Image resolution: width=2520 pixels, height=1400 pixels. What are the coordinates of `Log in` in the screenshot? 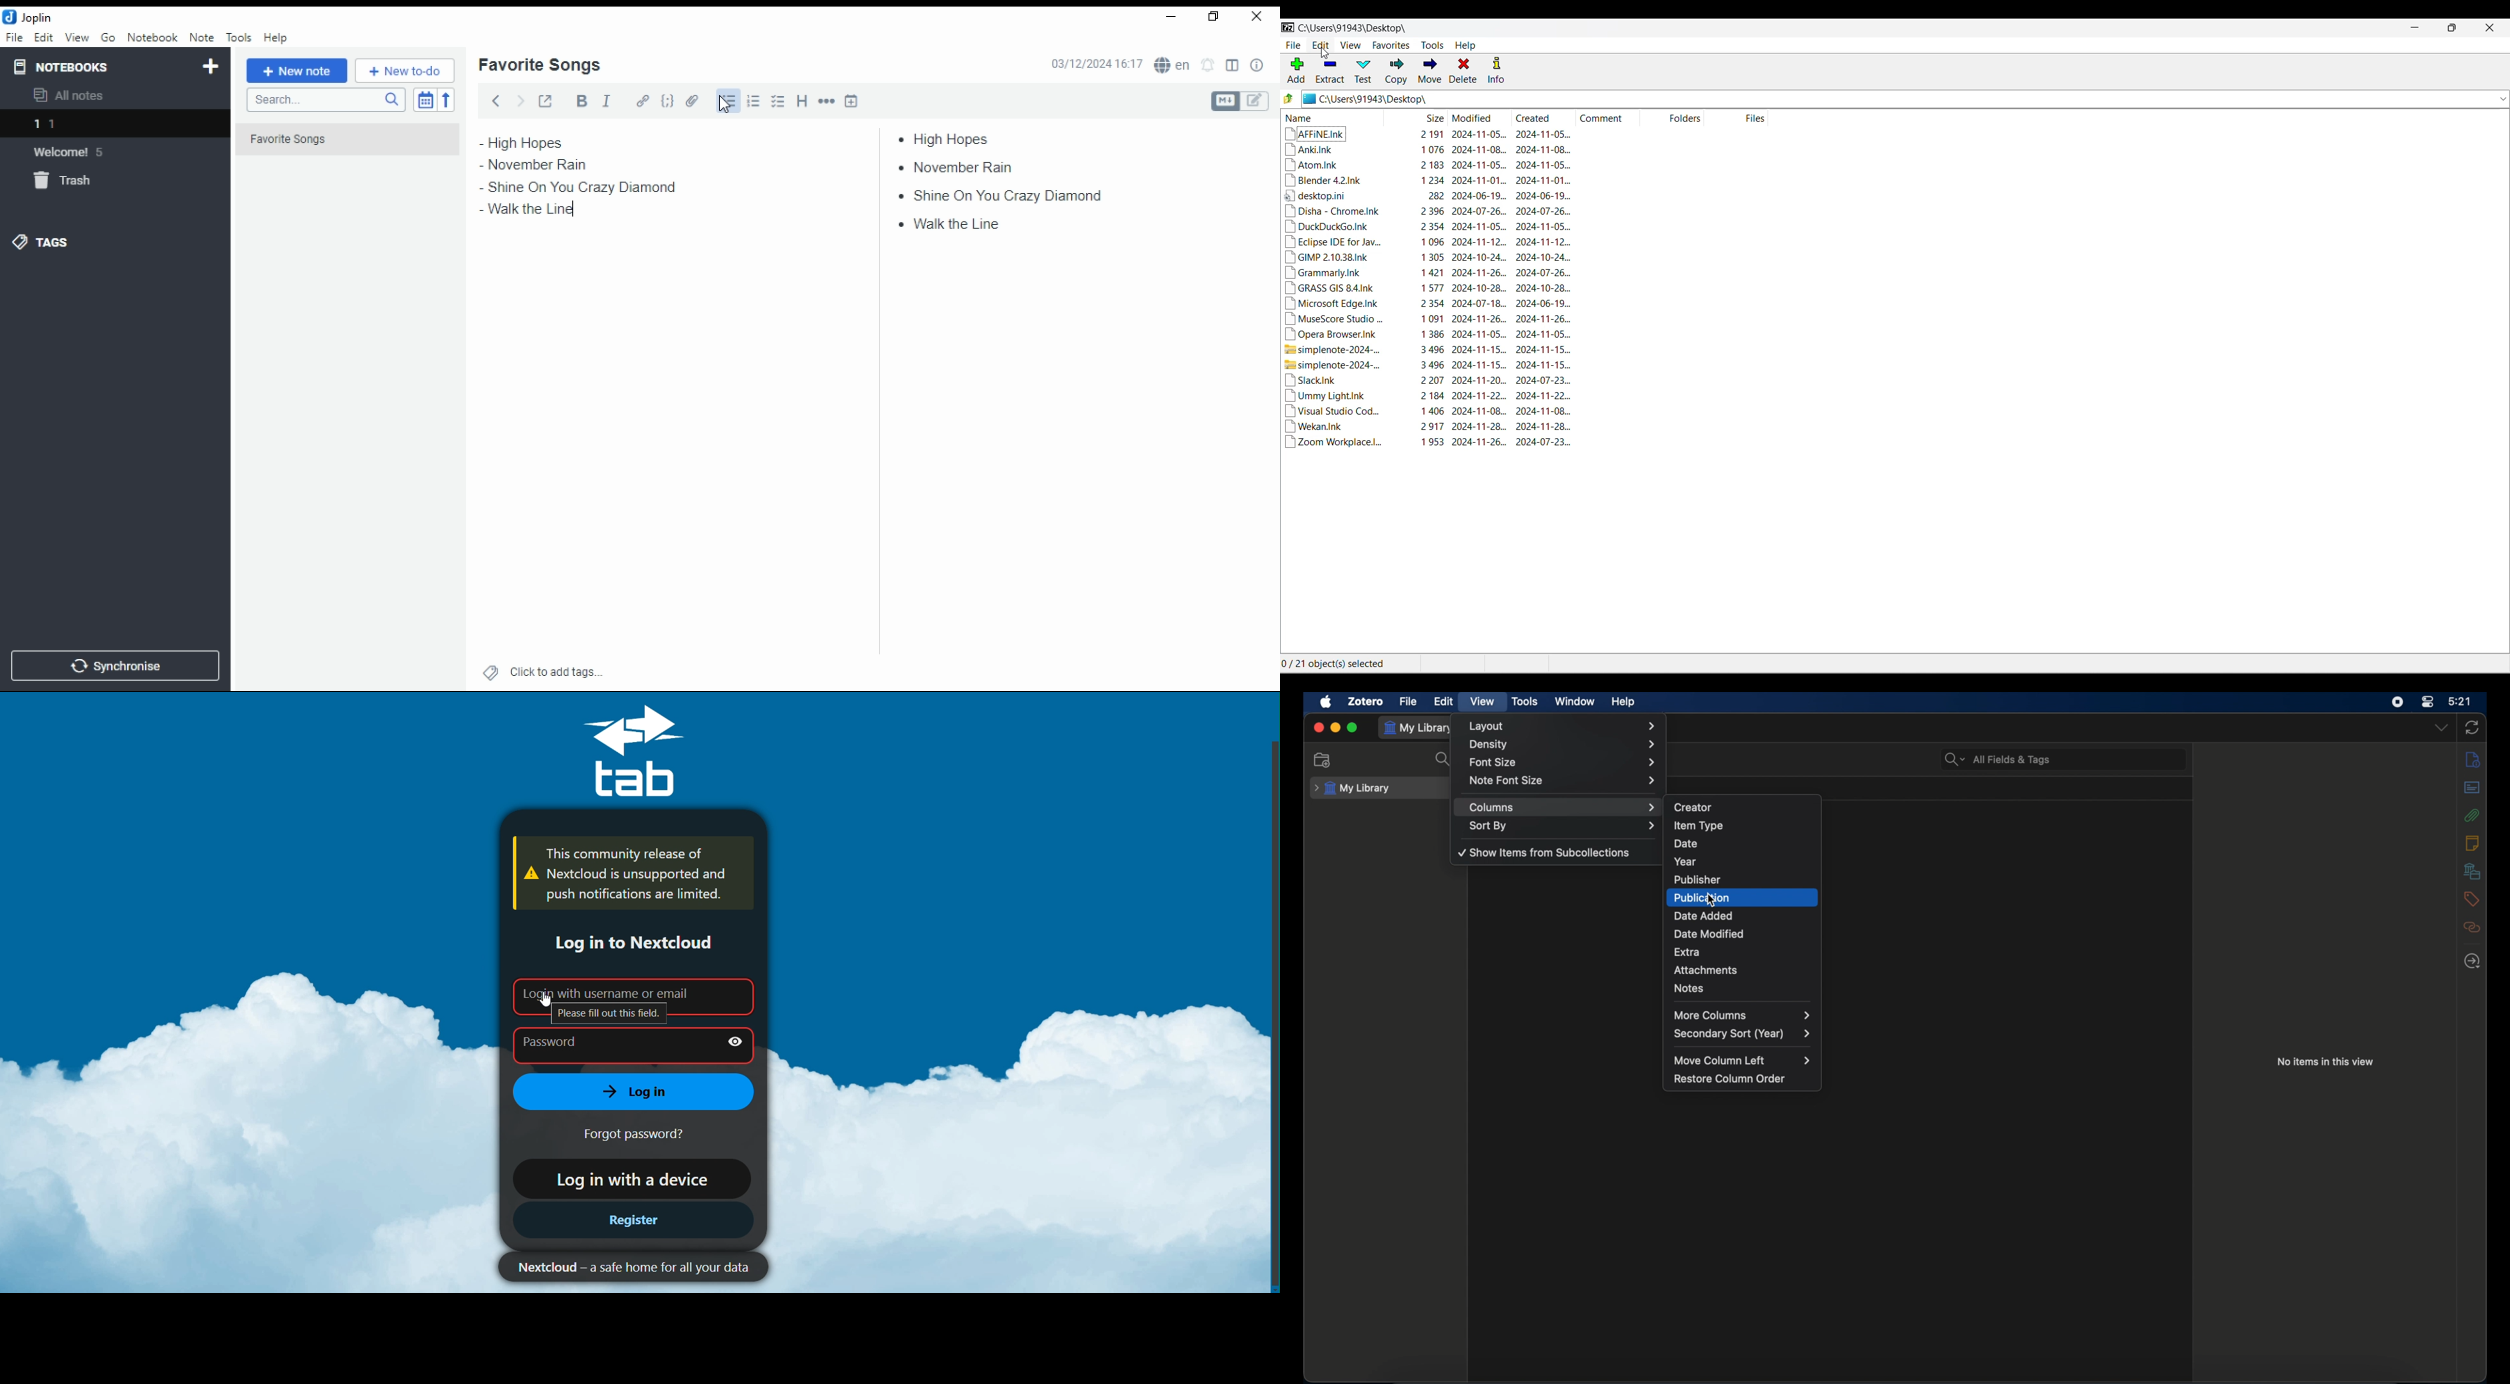 It's located at (632, 1095).